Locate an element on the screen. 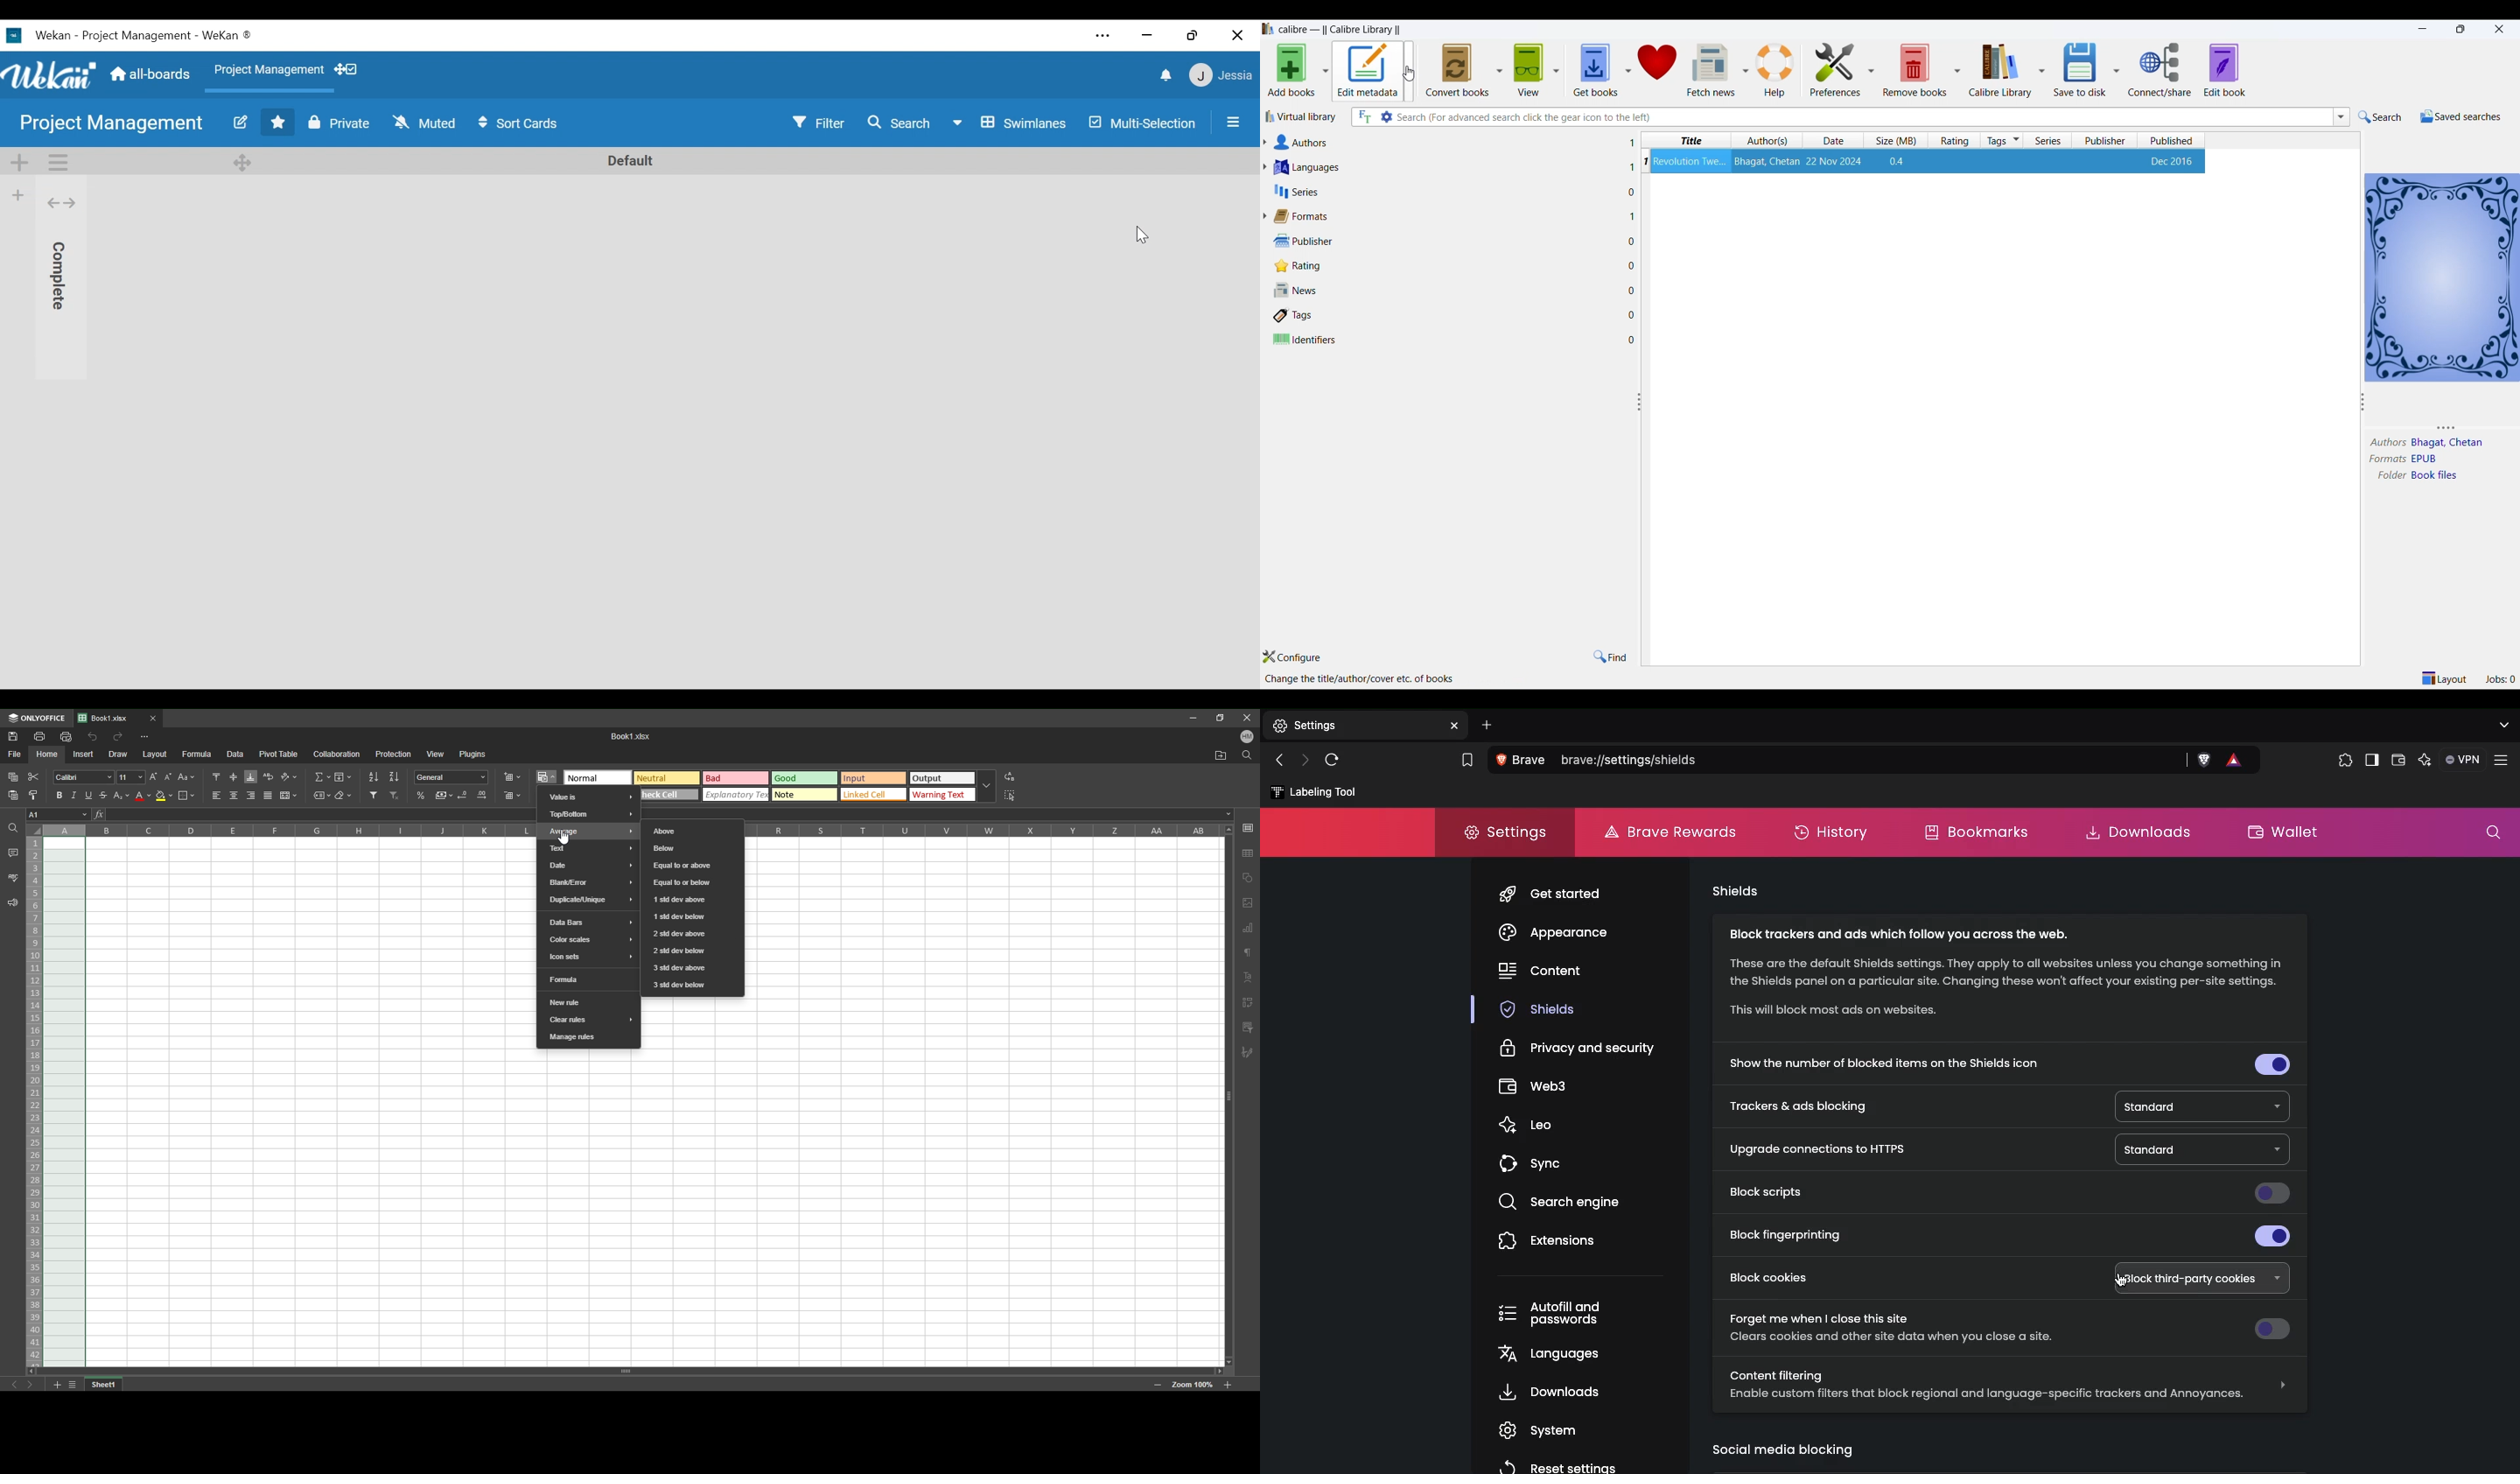 The image size is (2520, 1484). color scales is located at coordinates (589, 939).